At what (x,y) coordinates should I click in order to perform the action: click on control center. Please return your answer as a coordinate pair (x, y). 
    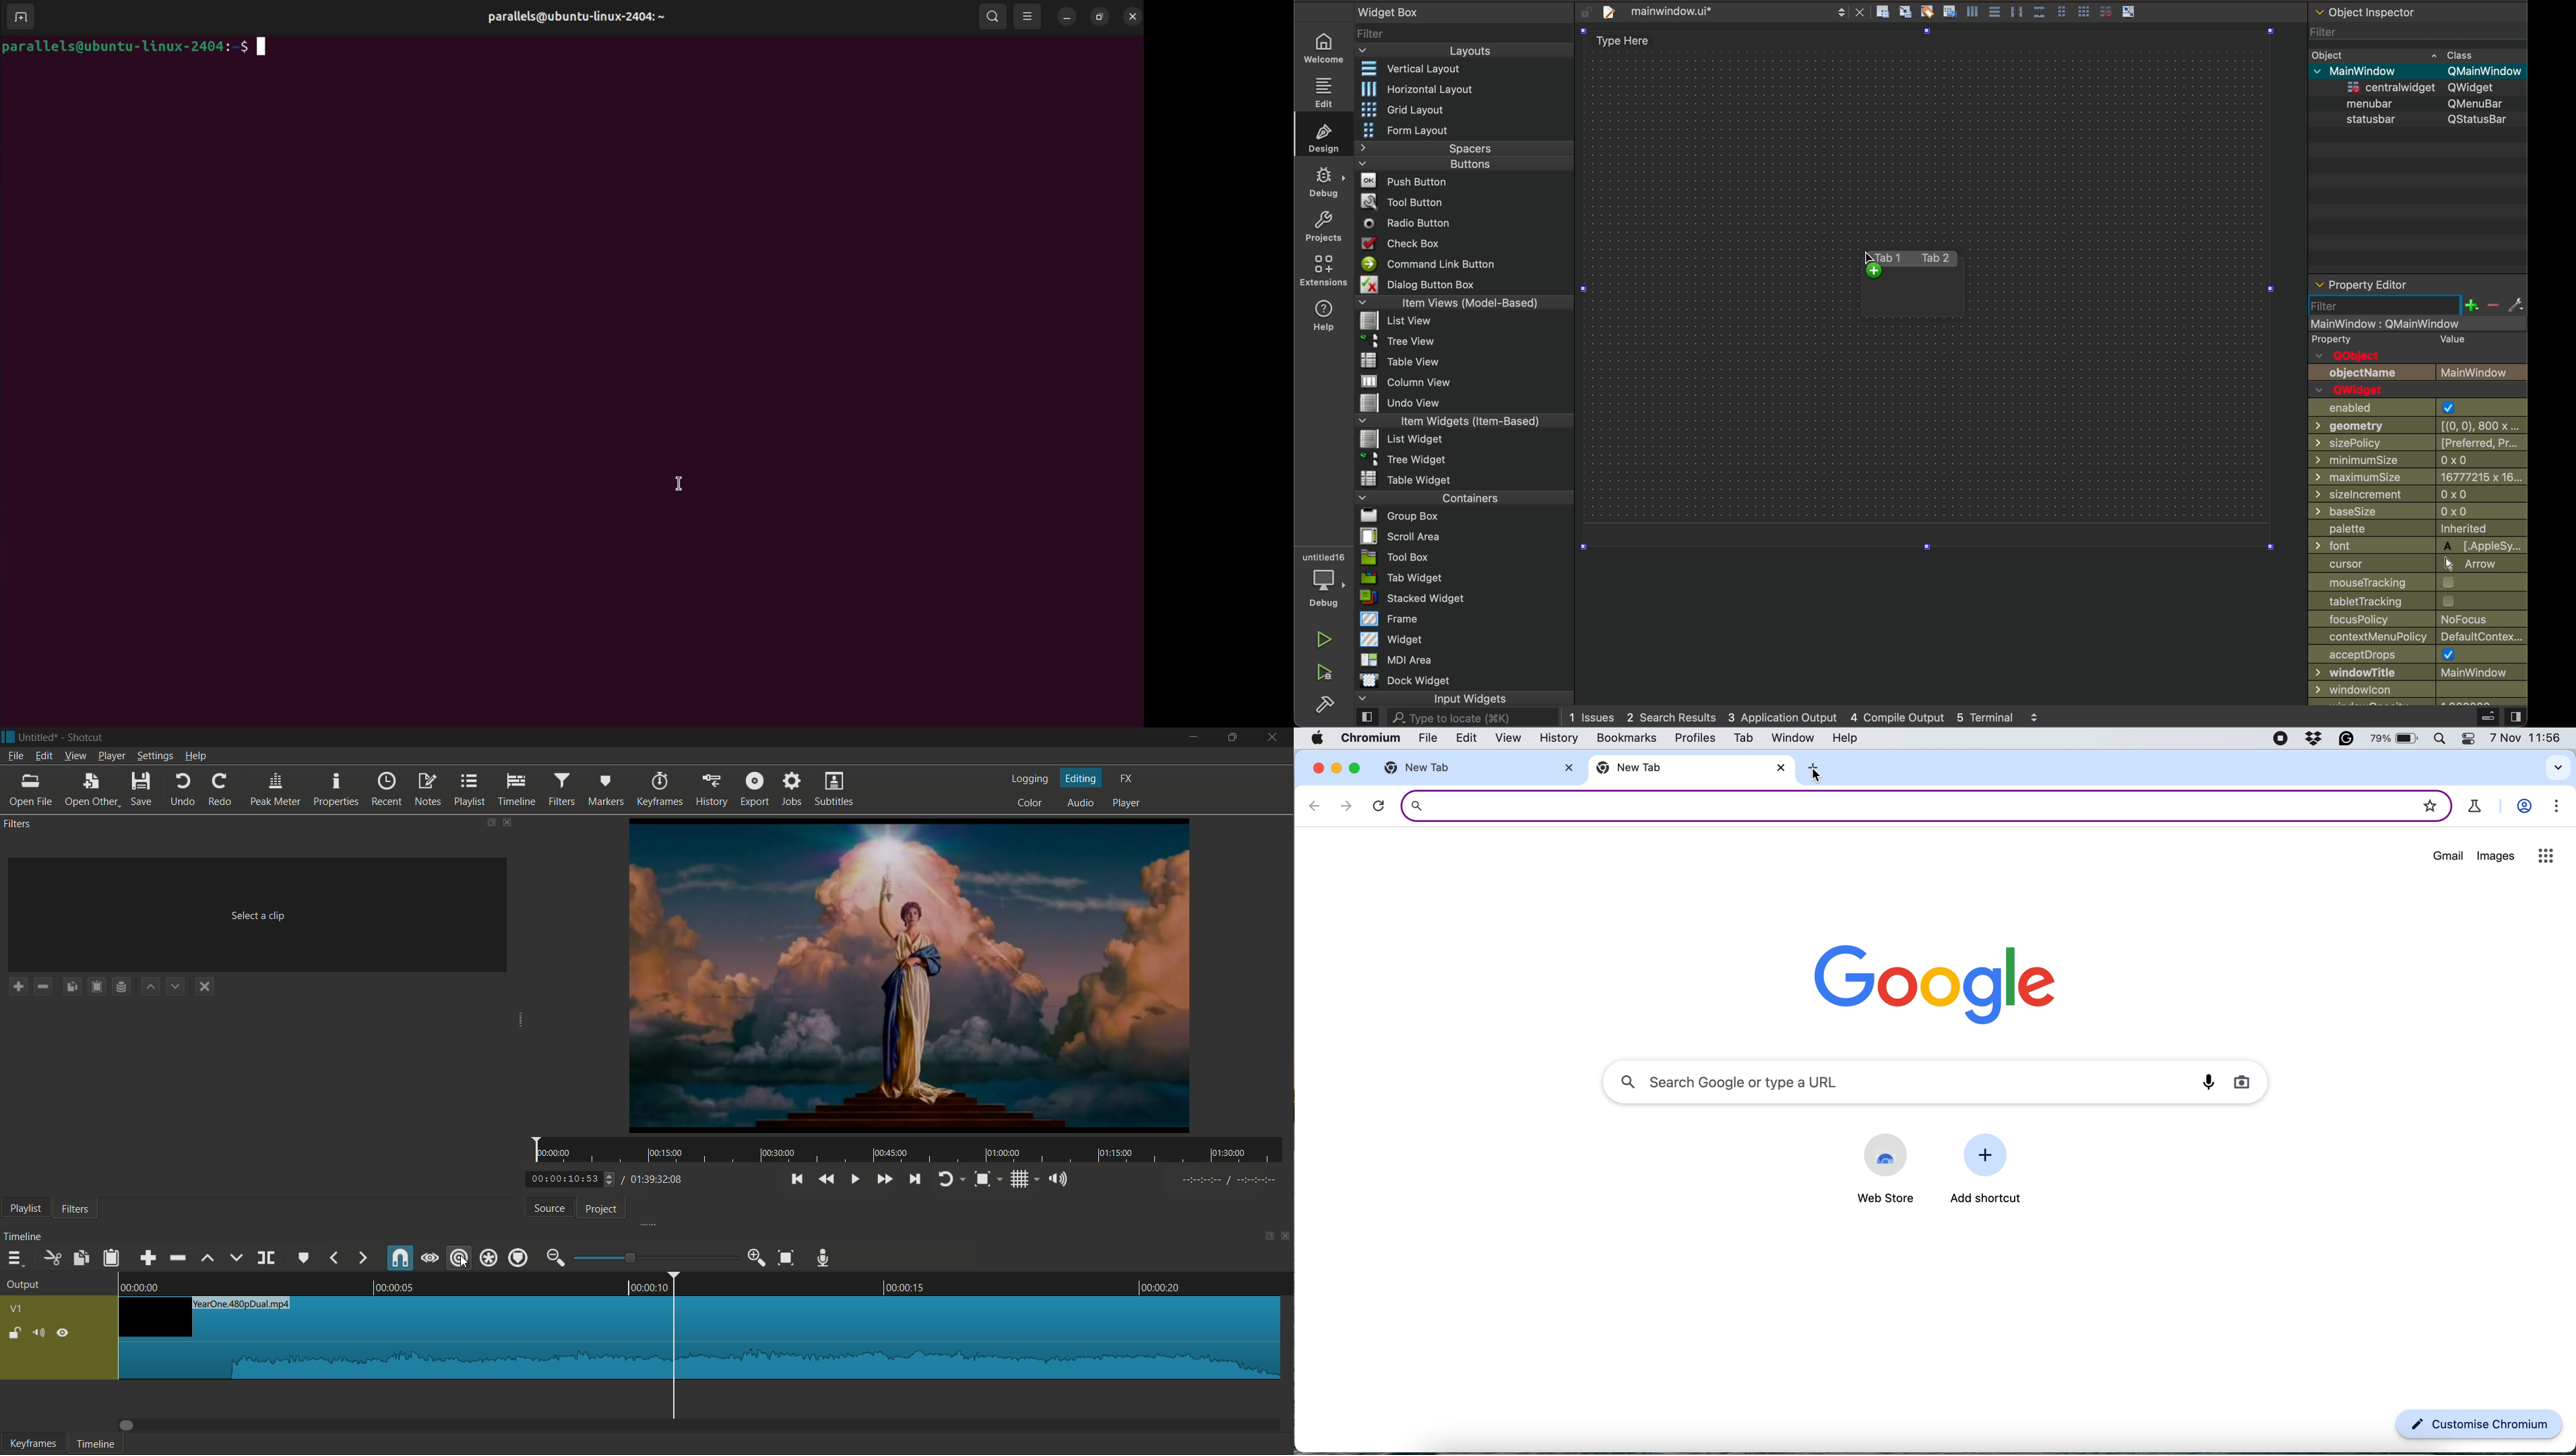
    Looking at the image, I should click on (2472, 739).